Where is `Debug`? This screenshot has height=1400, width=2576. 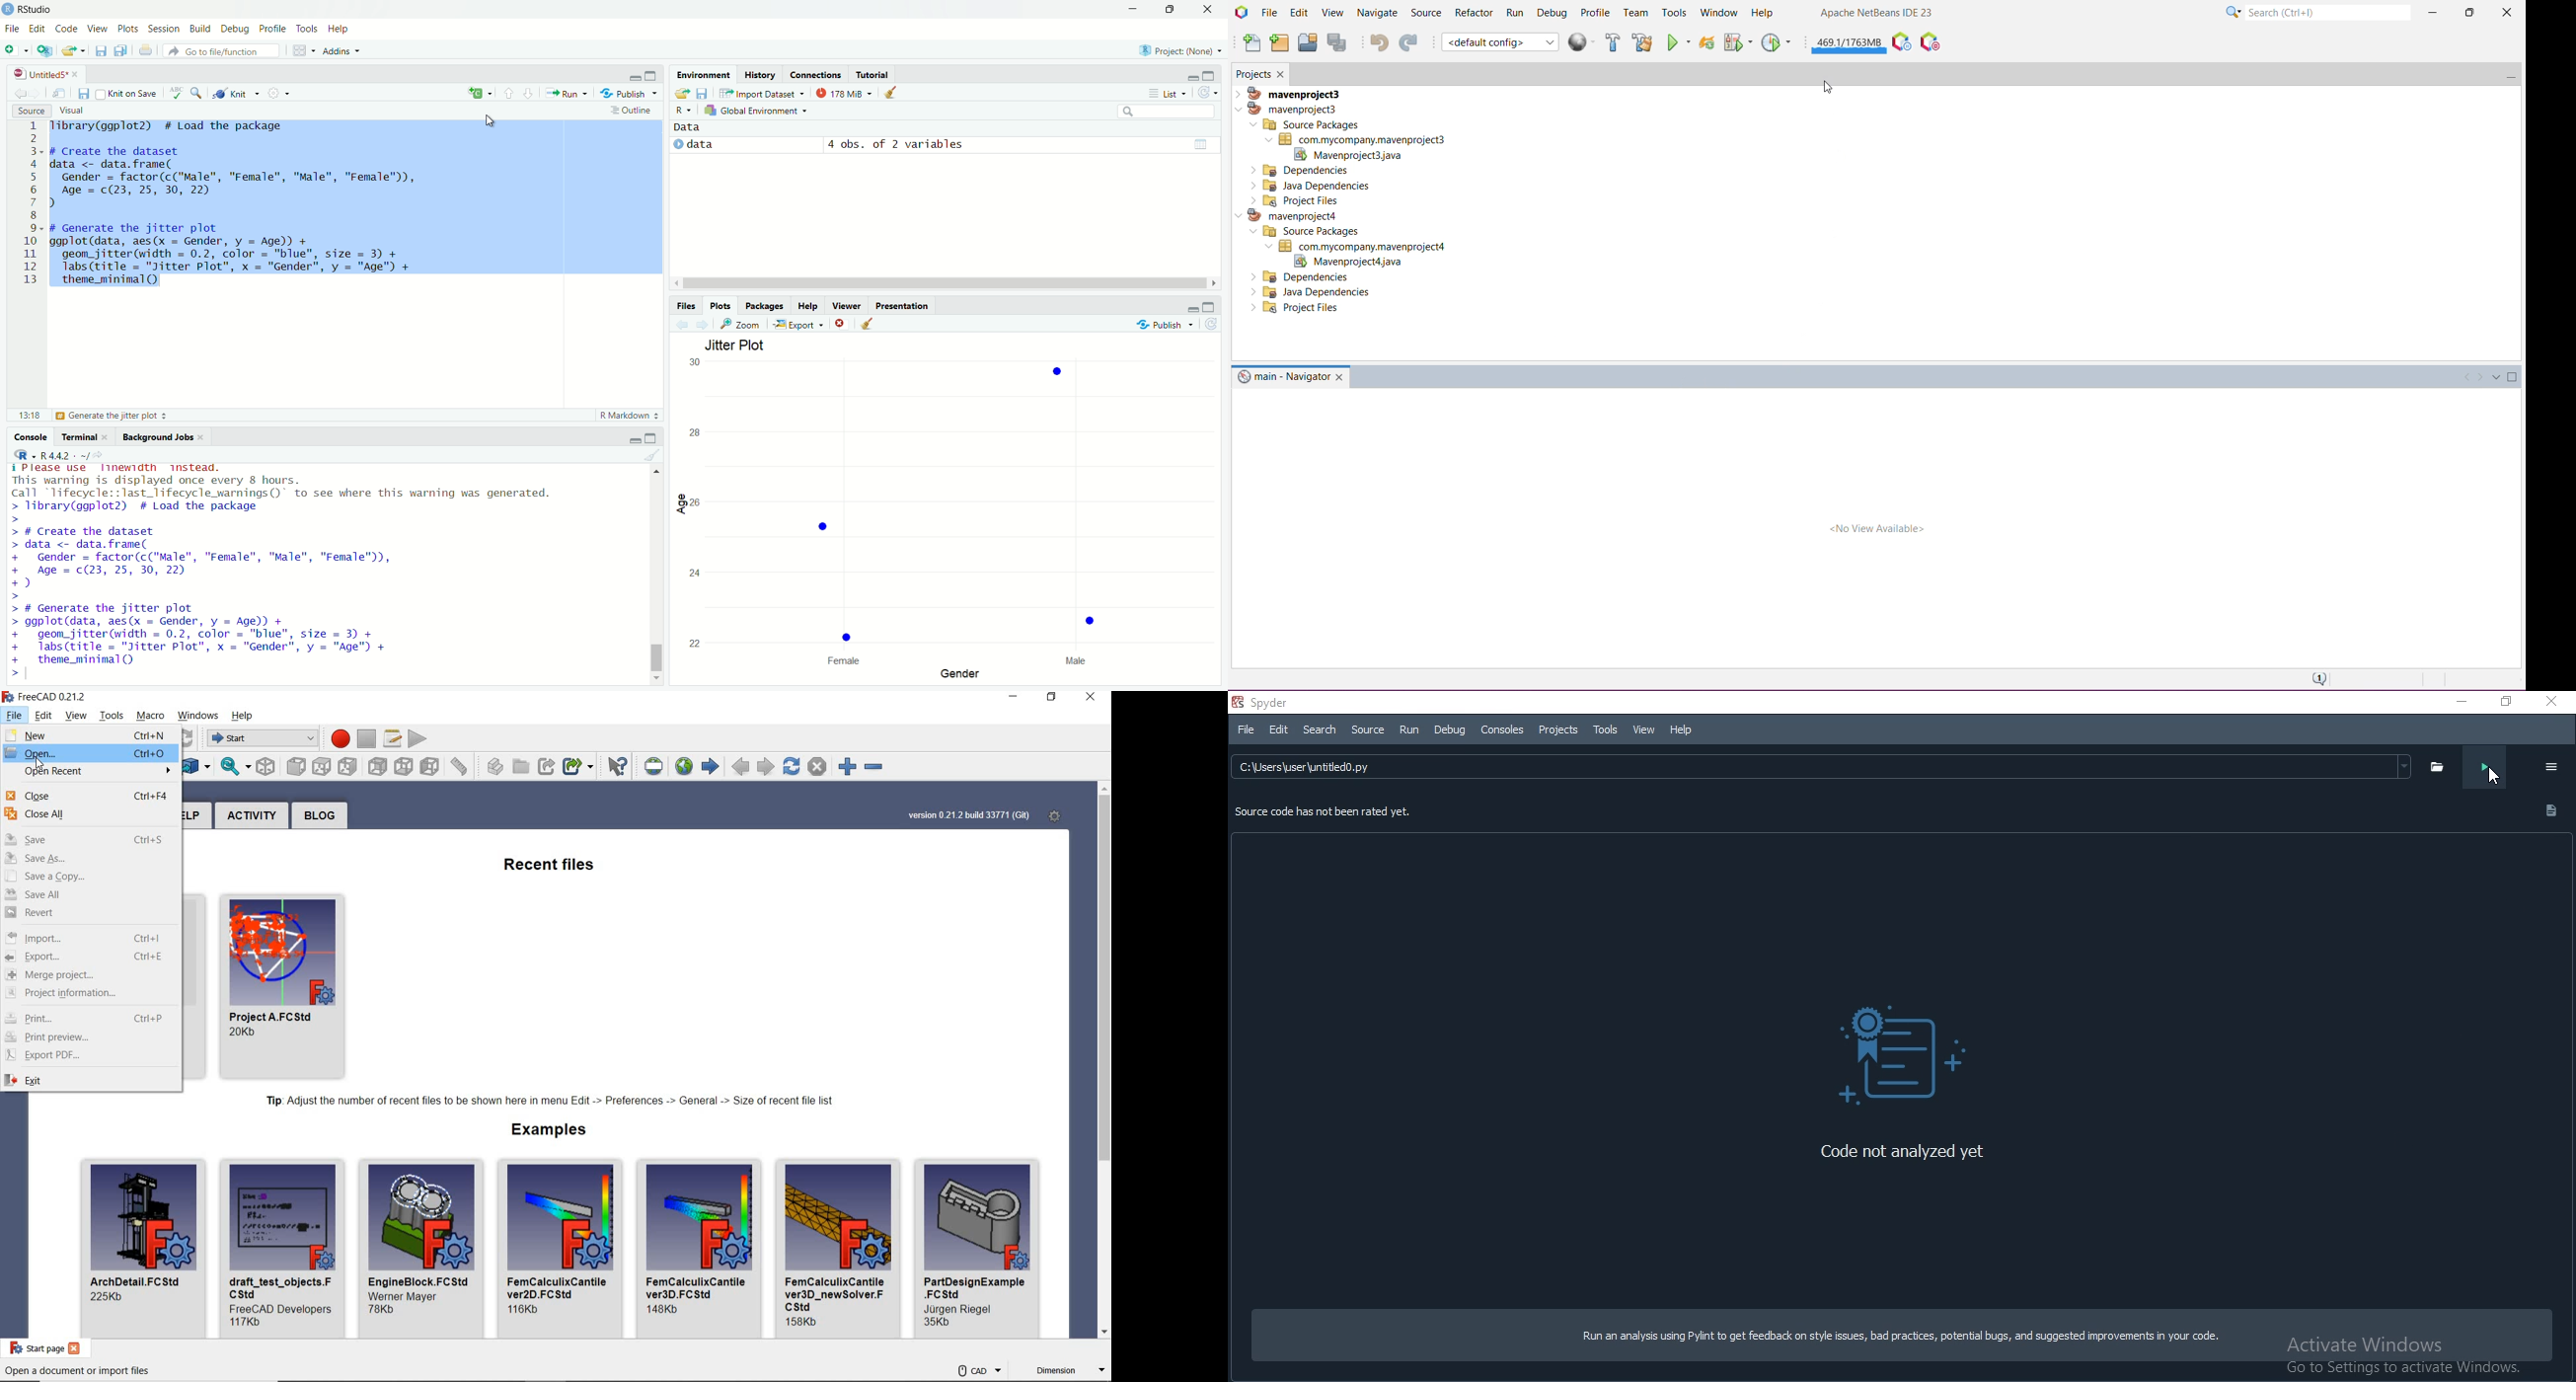 Debug is located at coordinates (1449, 729).